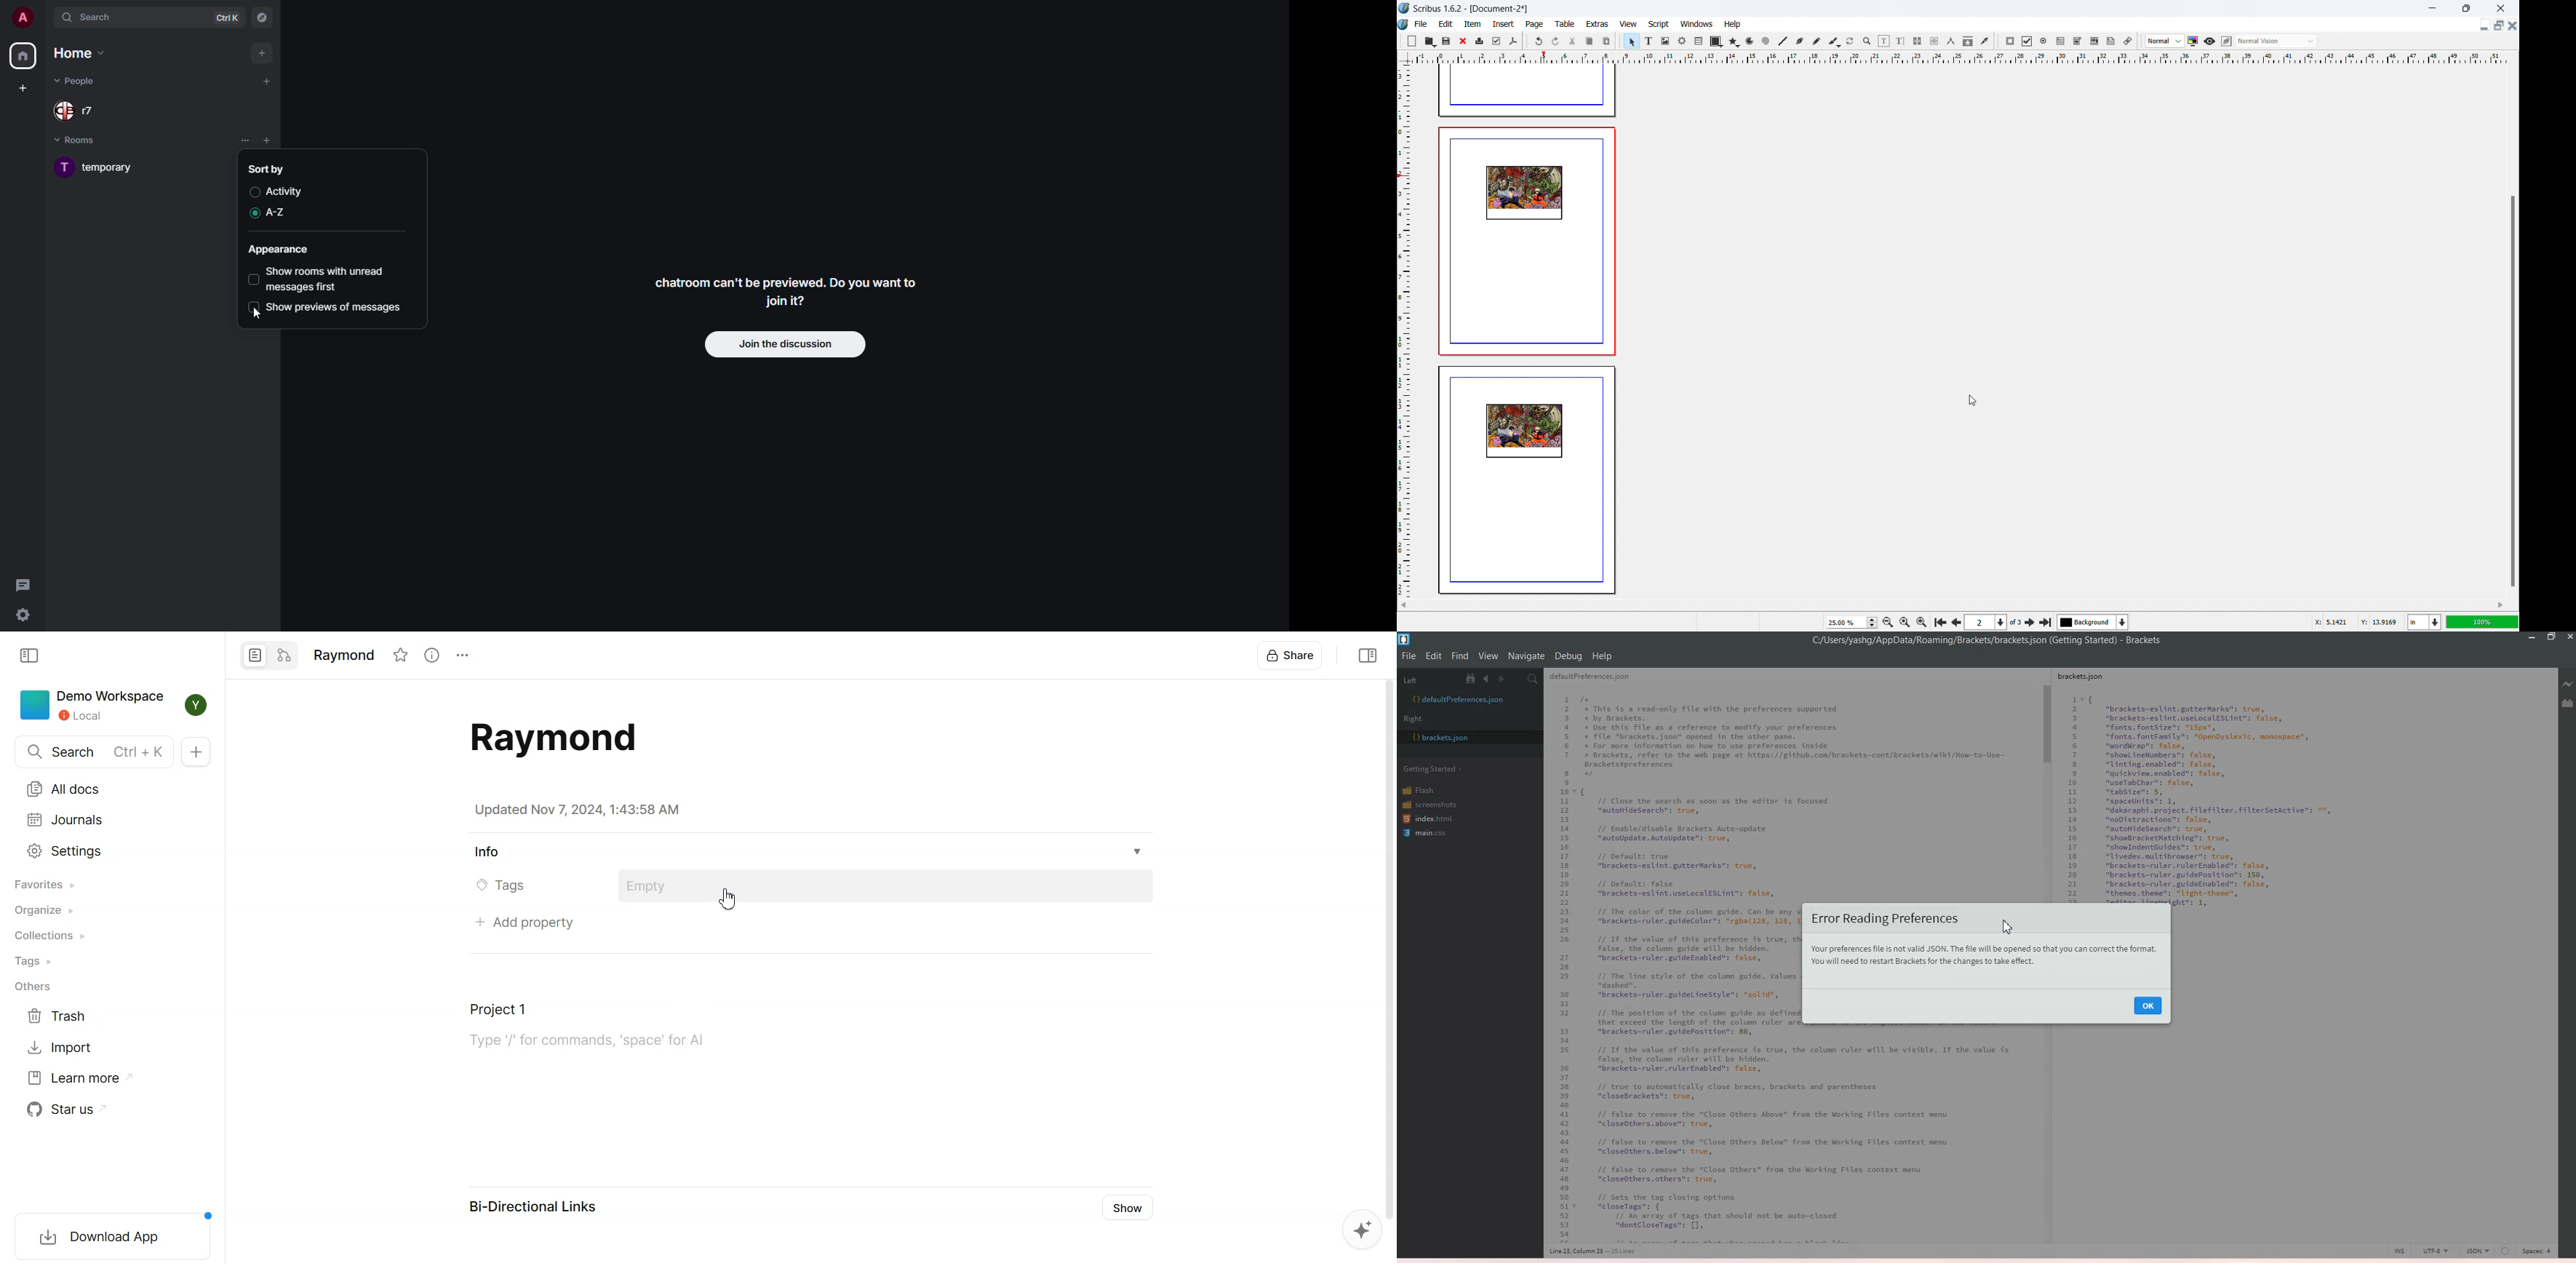 The image size is (2576, 1288). Describe the element at coordinates (1934, 42) in the screenshot. I see `unlink text frames` at that location.